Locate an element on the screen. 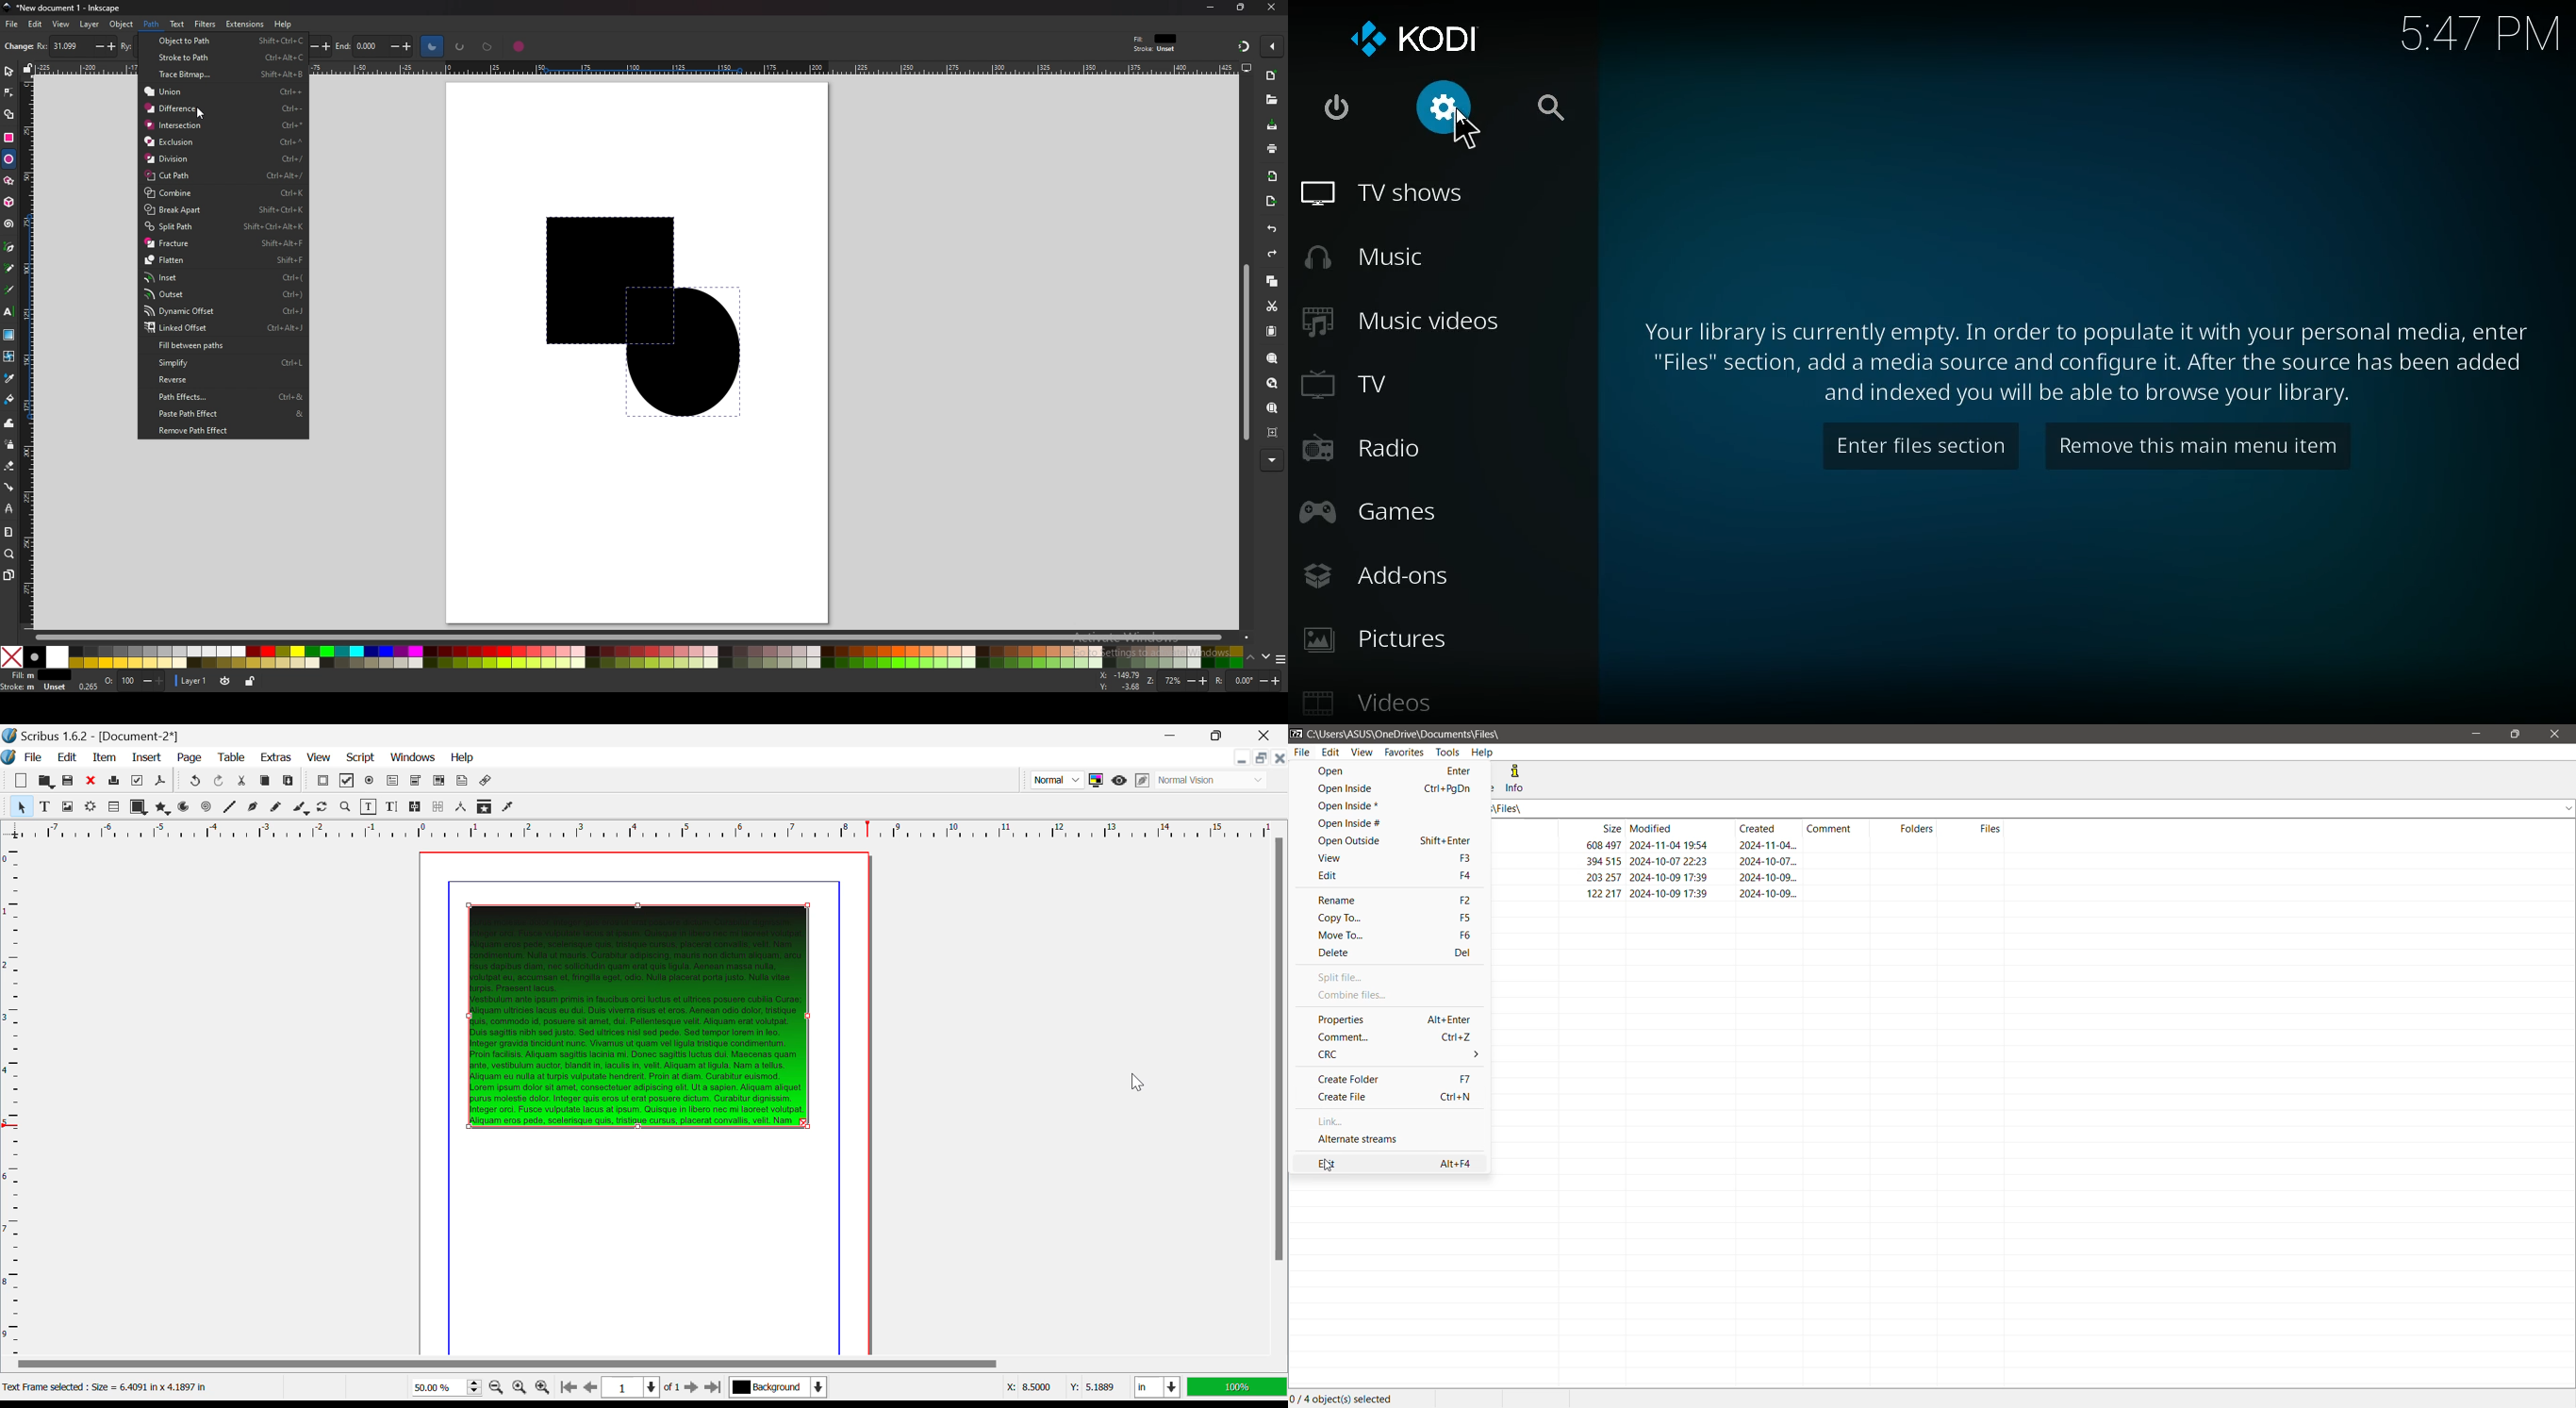 This screenshot has width=2576, height=1428. Image Frame is located at coordinates (67, 806).